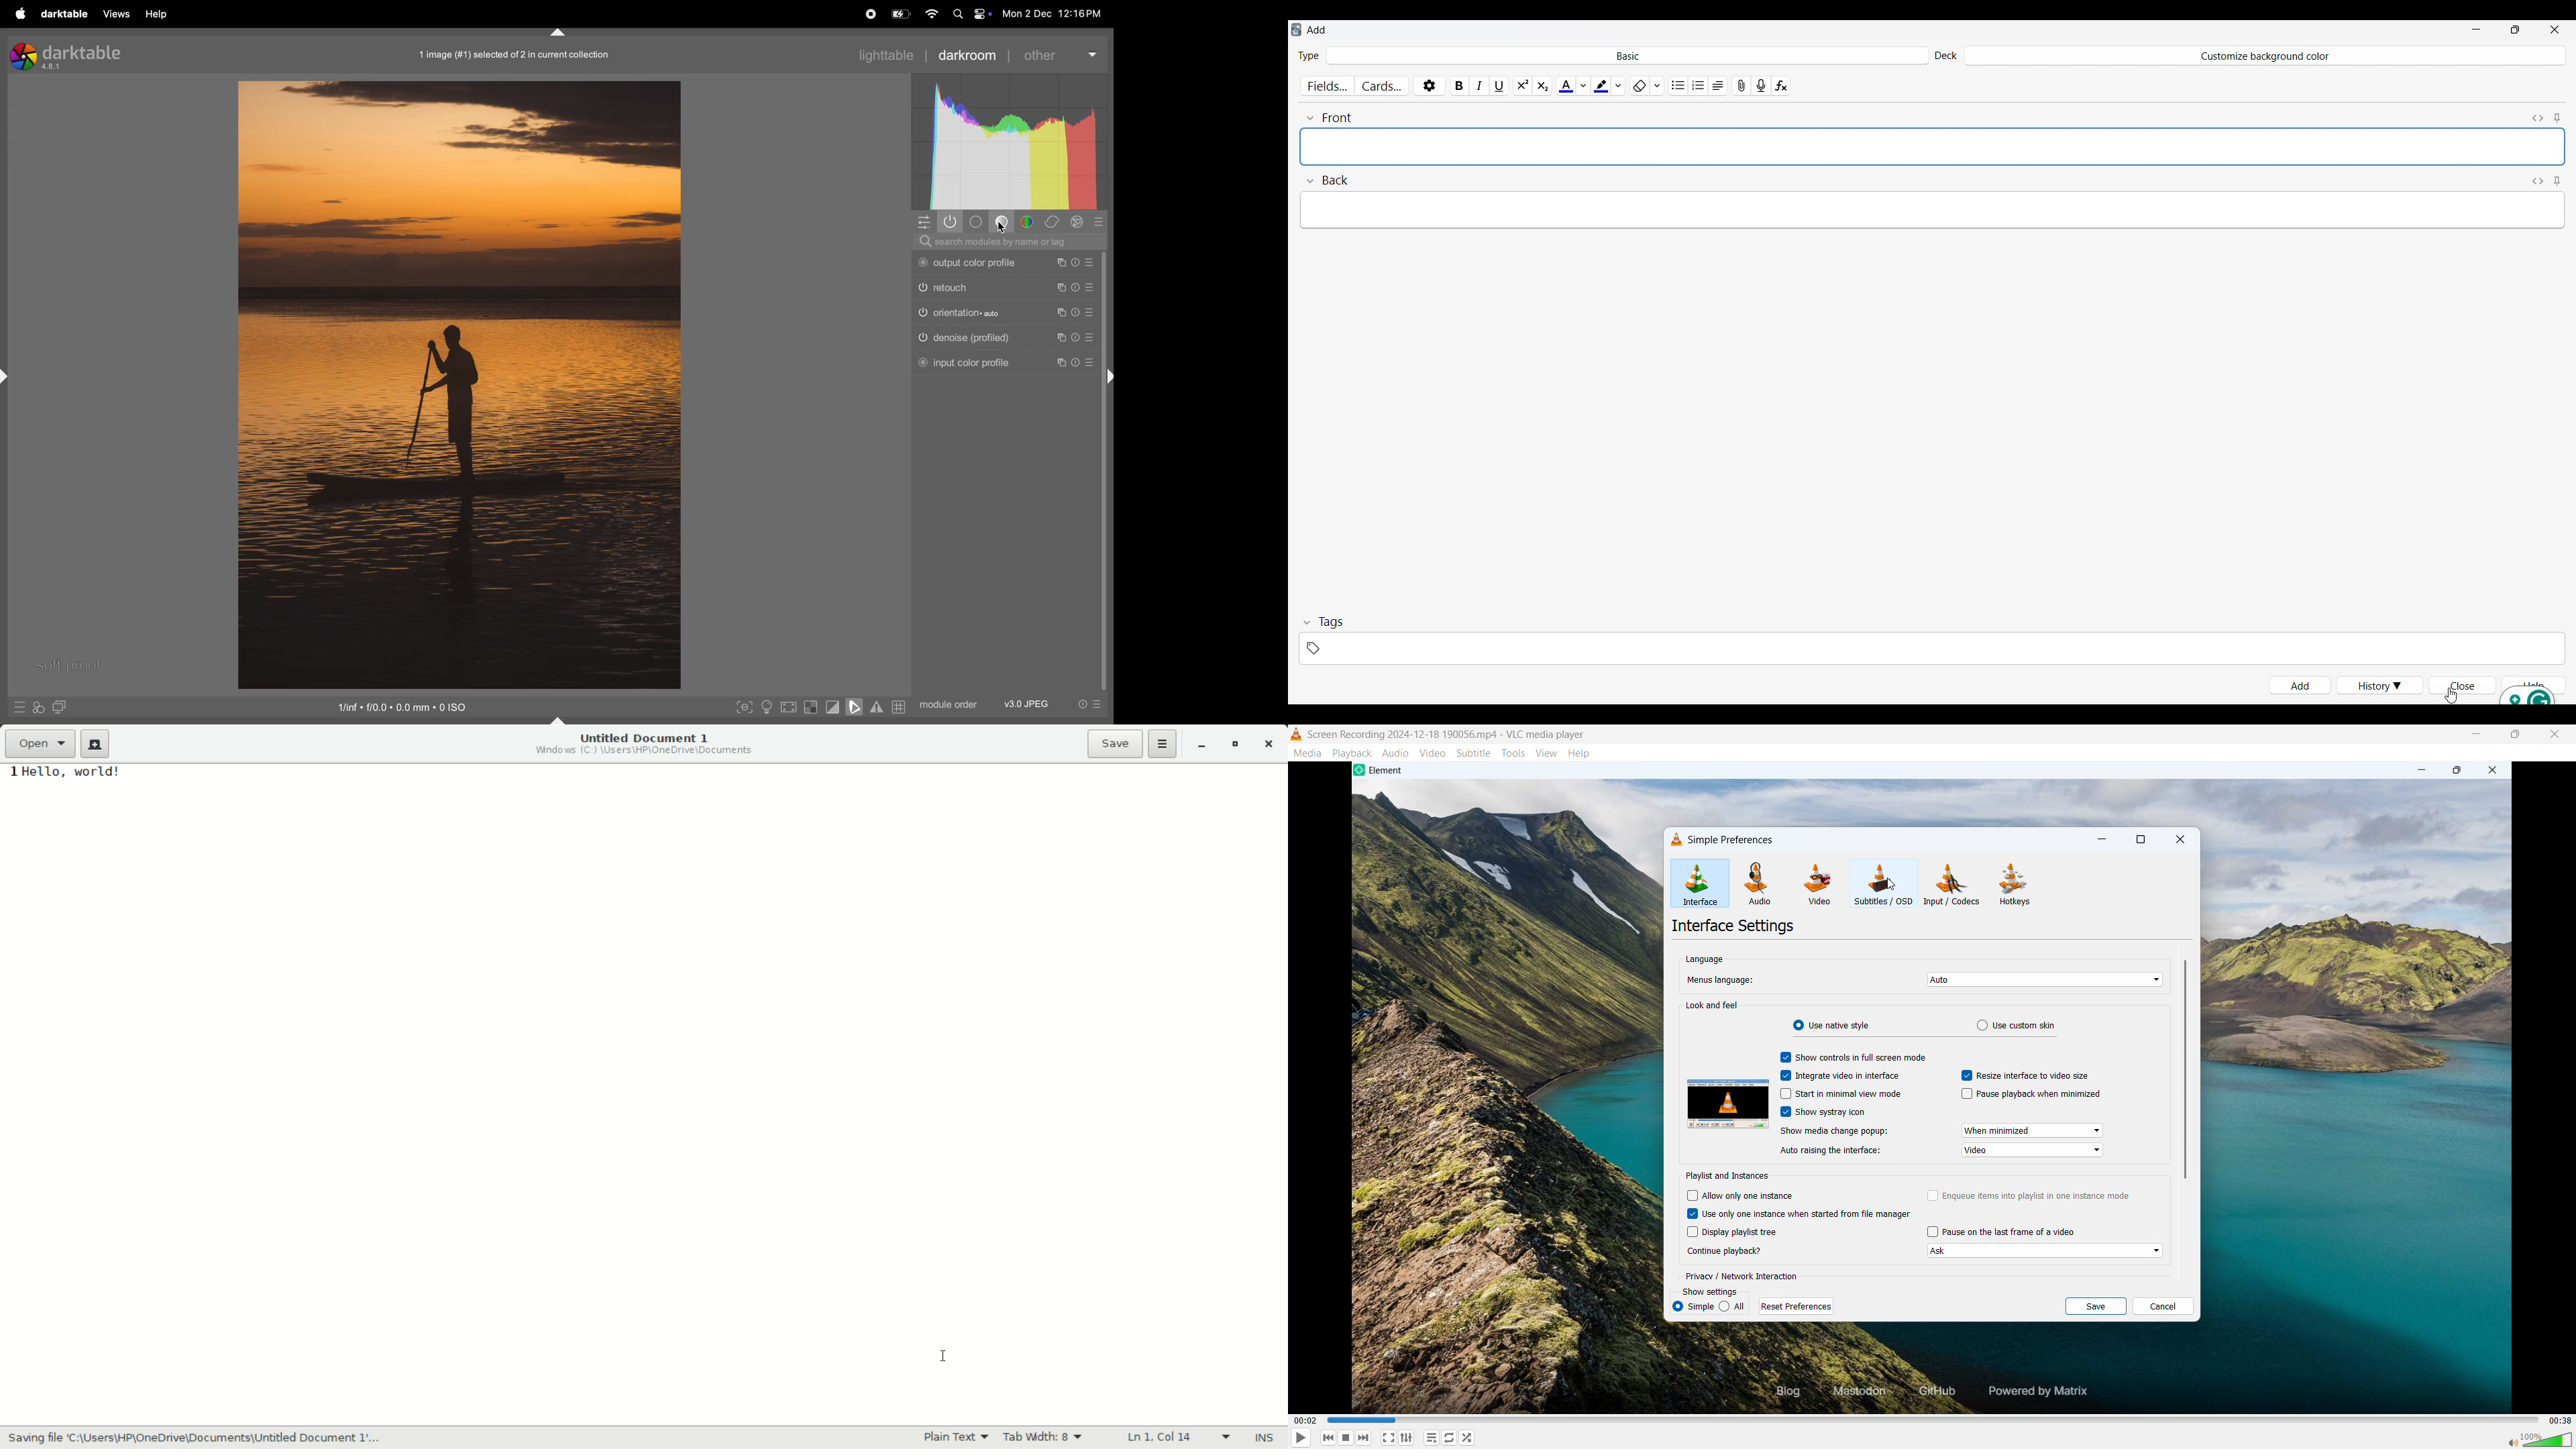 The image size is (2576, 1456). What do you see at coordinates (1239, 746) in the screenshot?
I see `maximize or restore` at bounding box center [1239, 746].